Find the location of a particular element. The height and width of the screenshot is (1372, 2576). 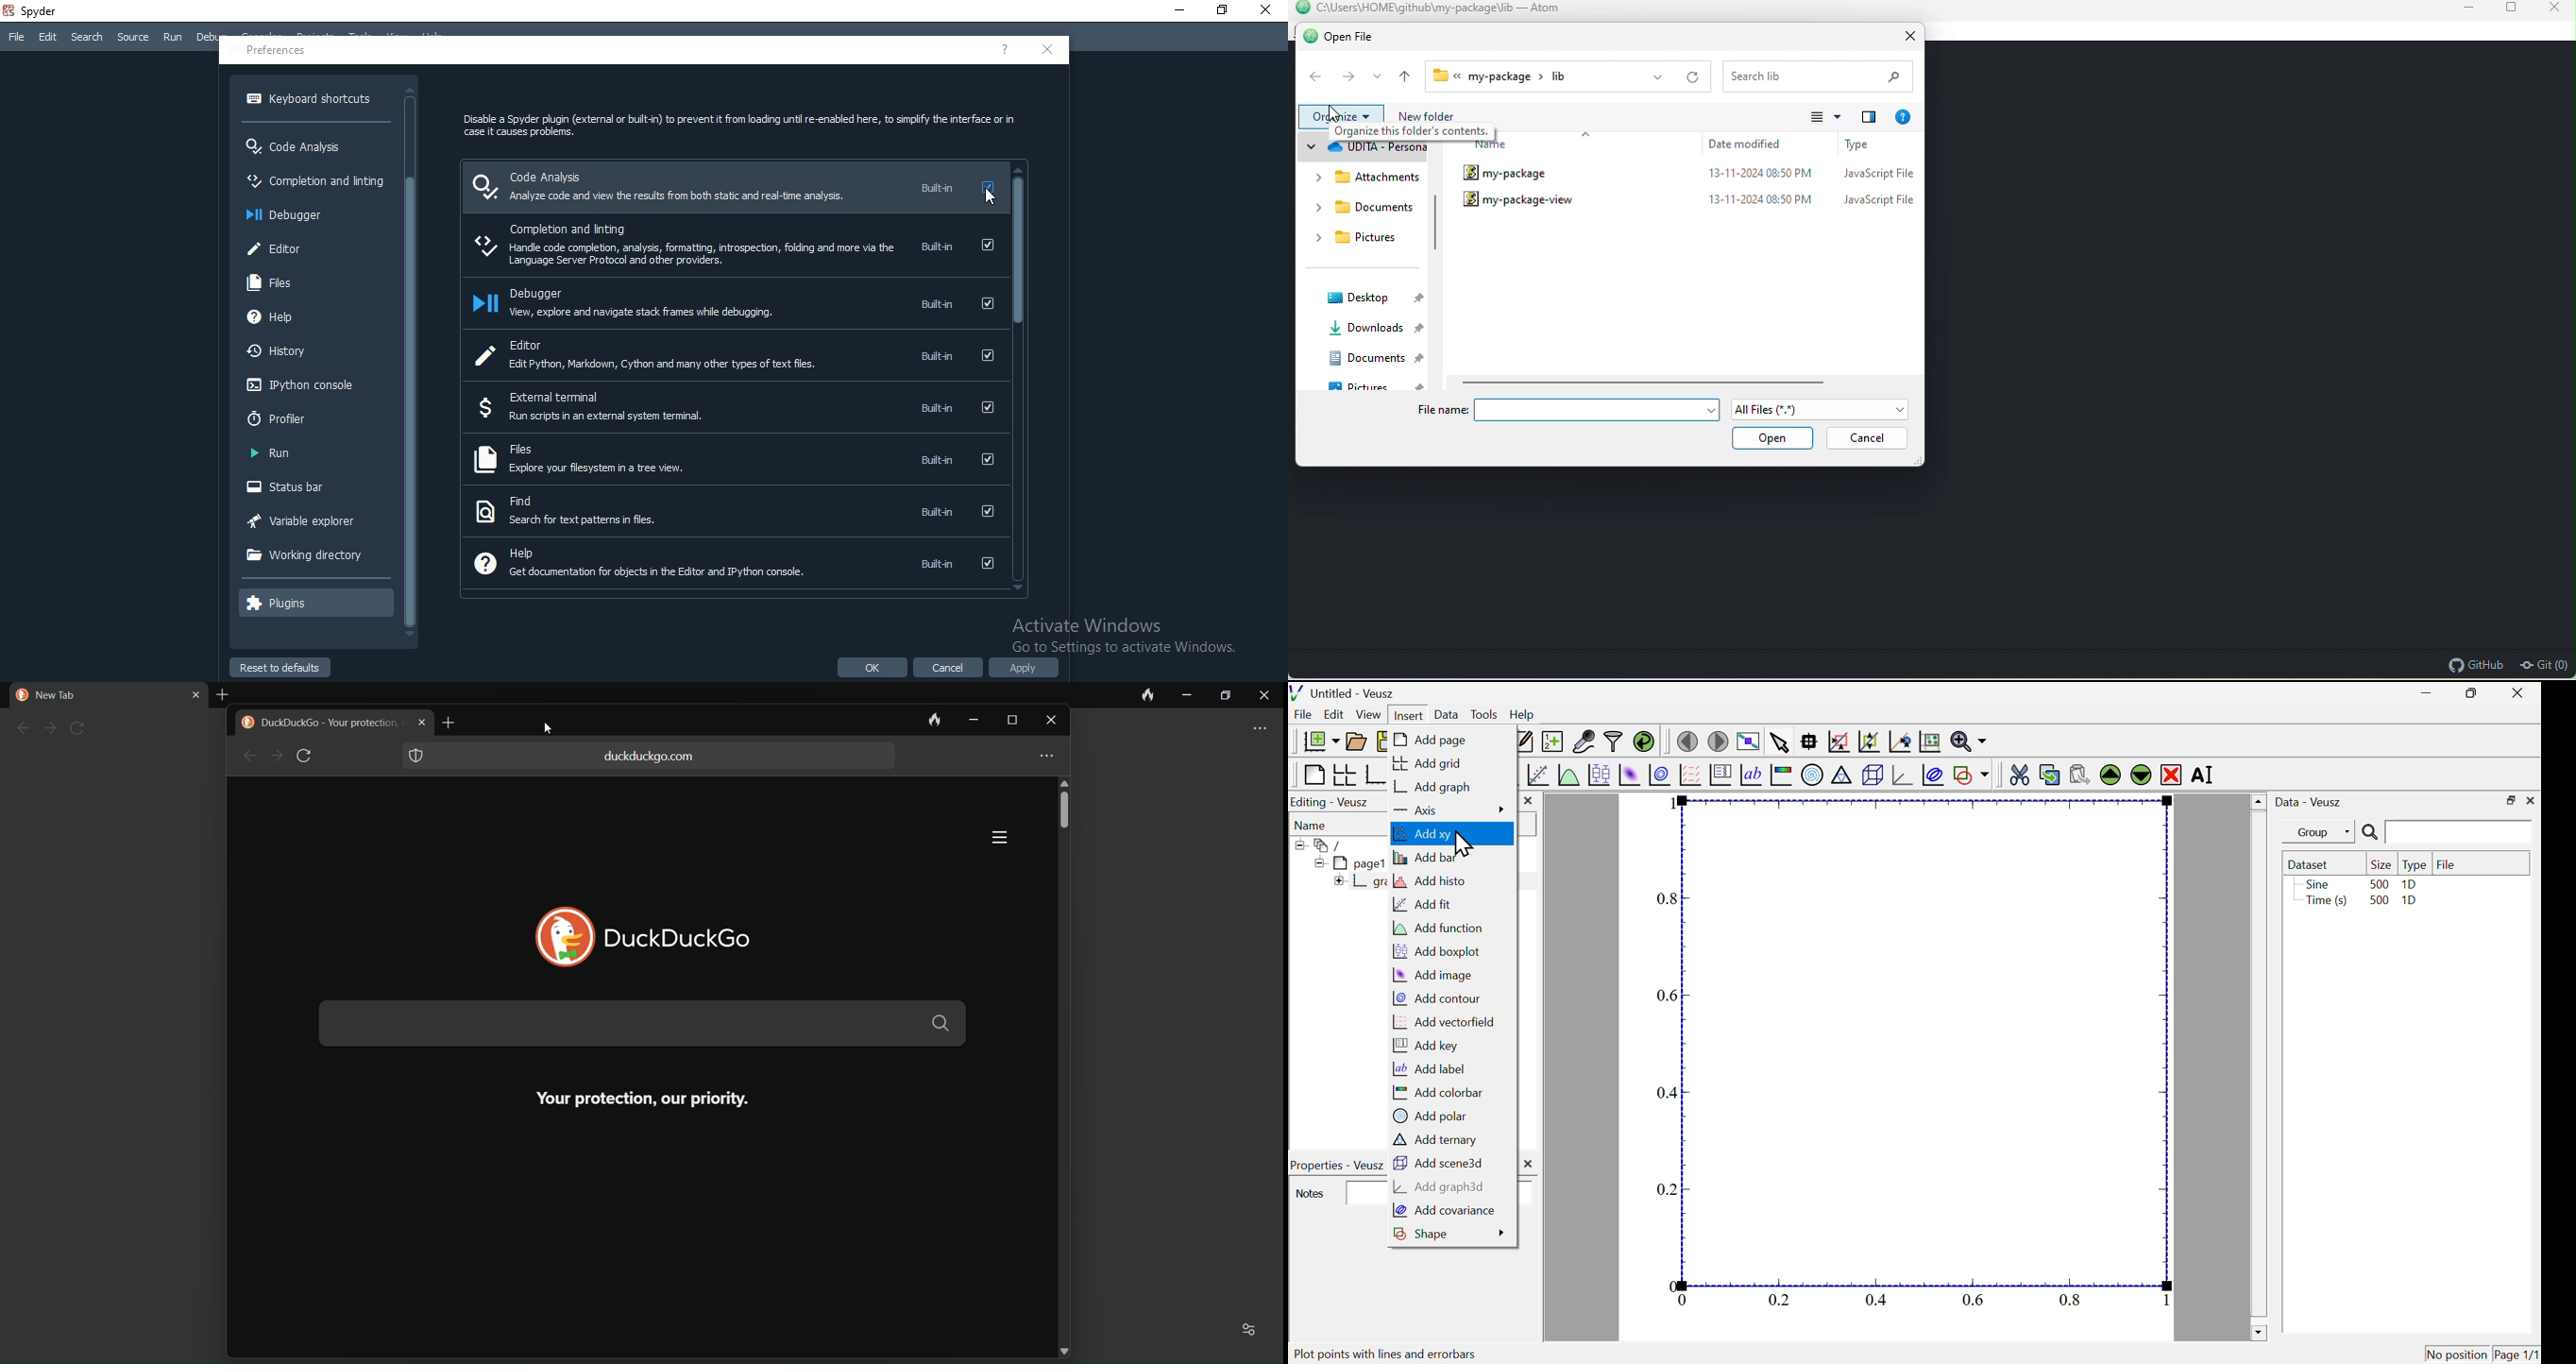

13-11-2024 06.50 pm is located at coordinates (1763, 175).